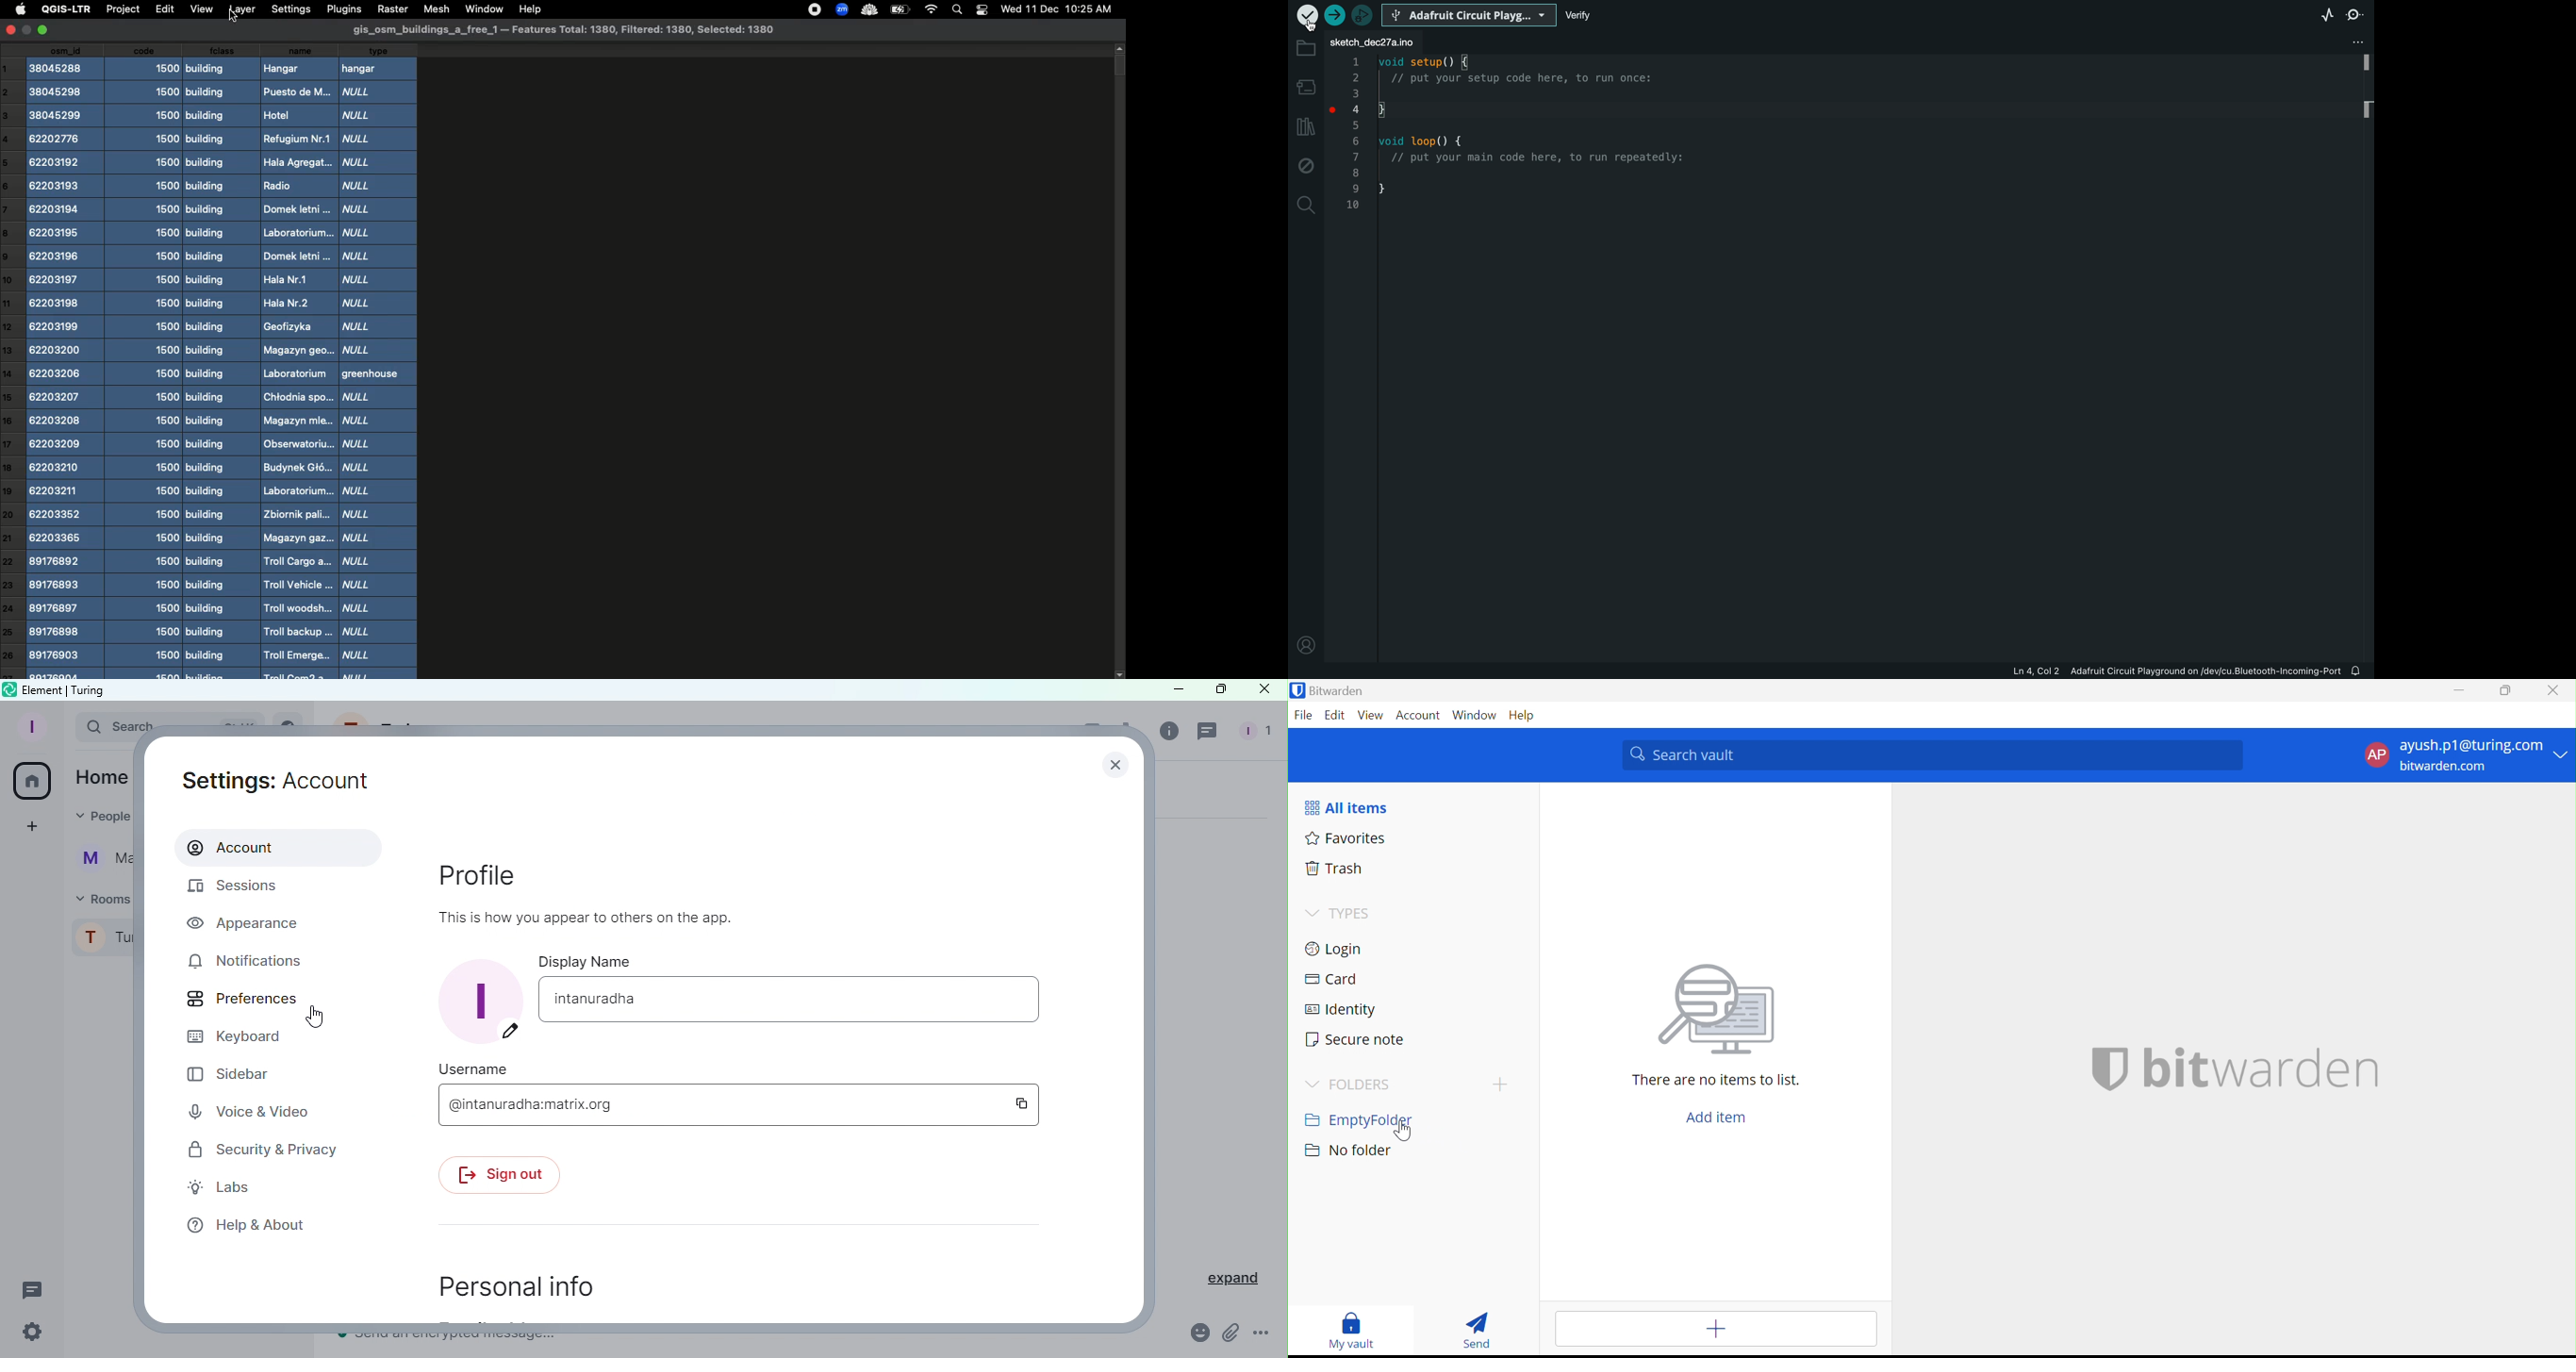  What do you see at coordinates (29, 726) in the screenshot?
I see `Profile` at bounding box center [29, 726].